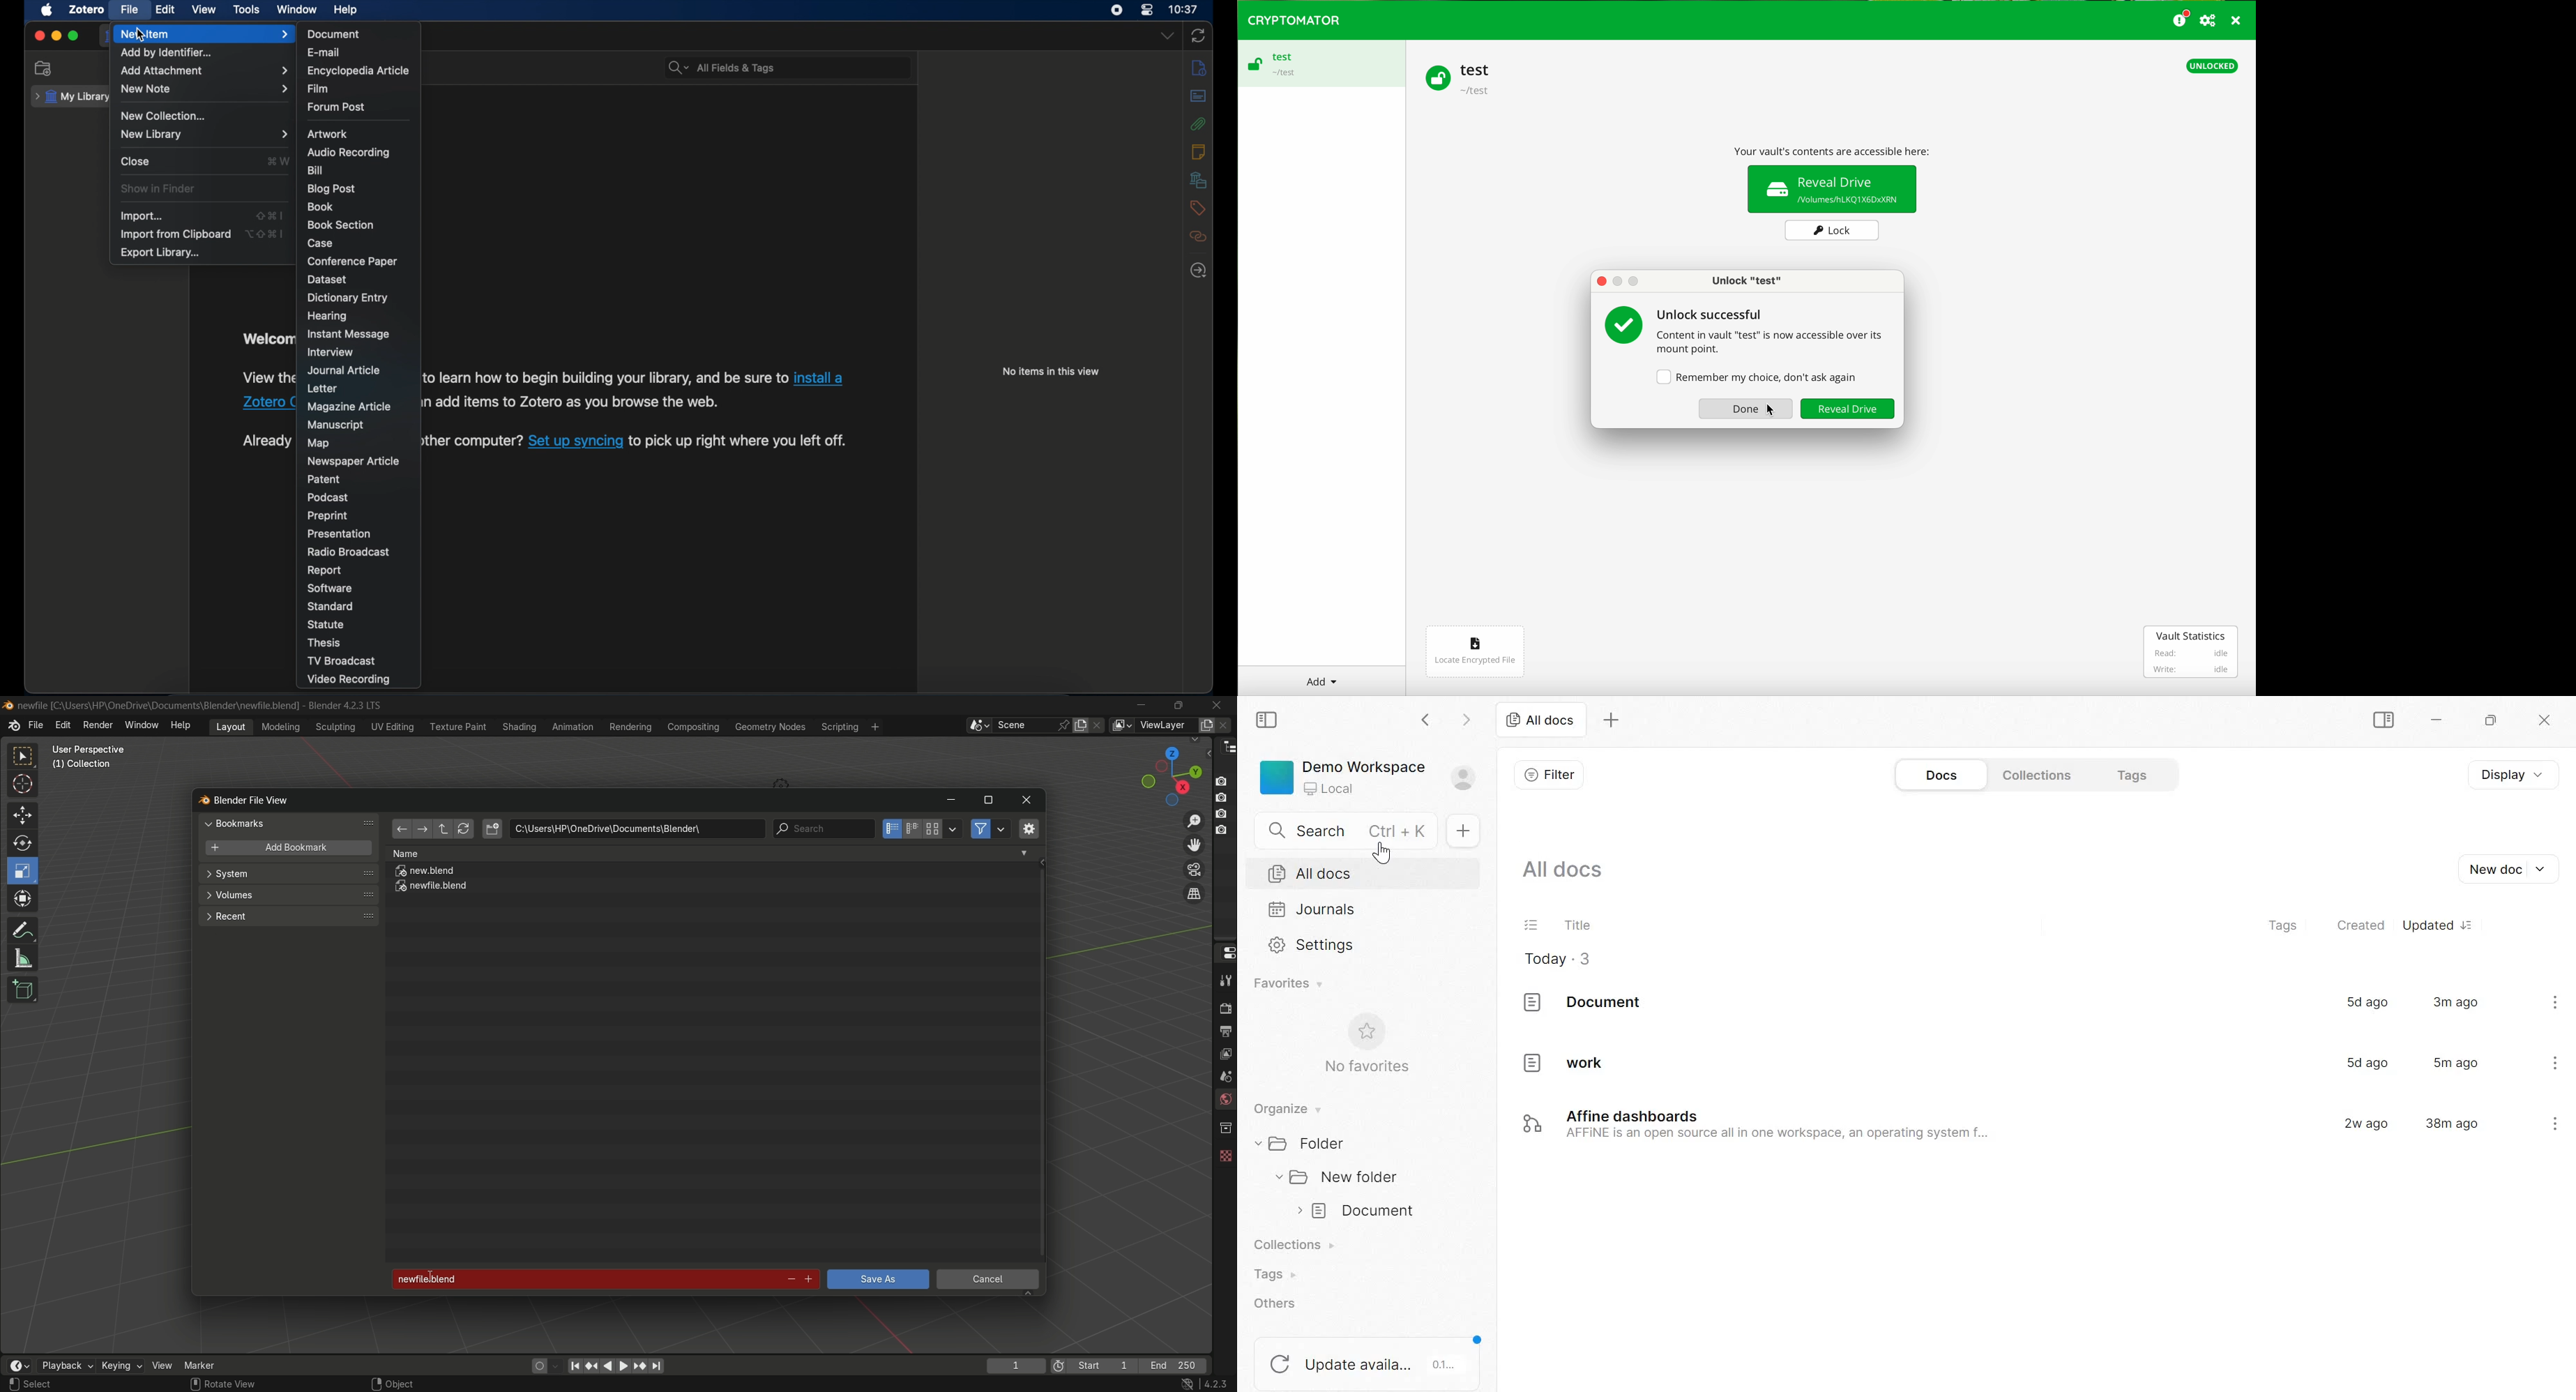 The height and width of the screenshot is (1400, 2576). I want to click on bill, so click(316, 169).